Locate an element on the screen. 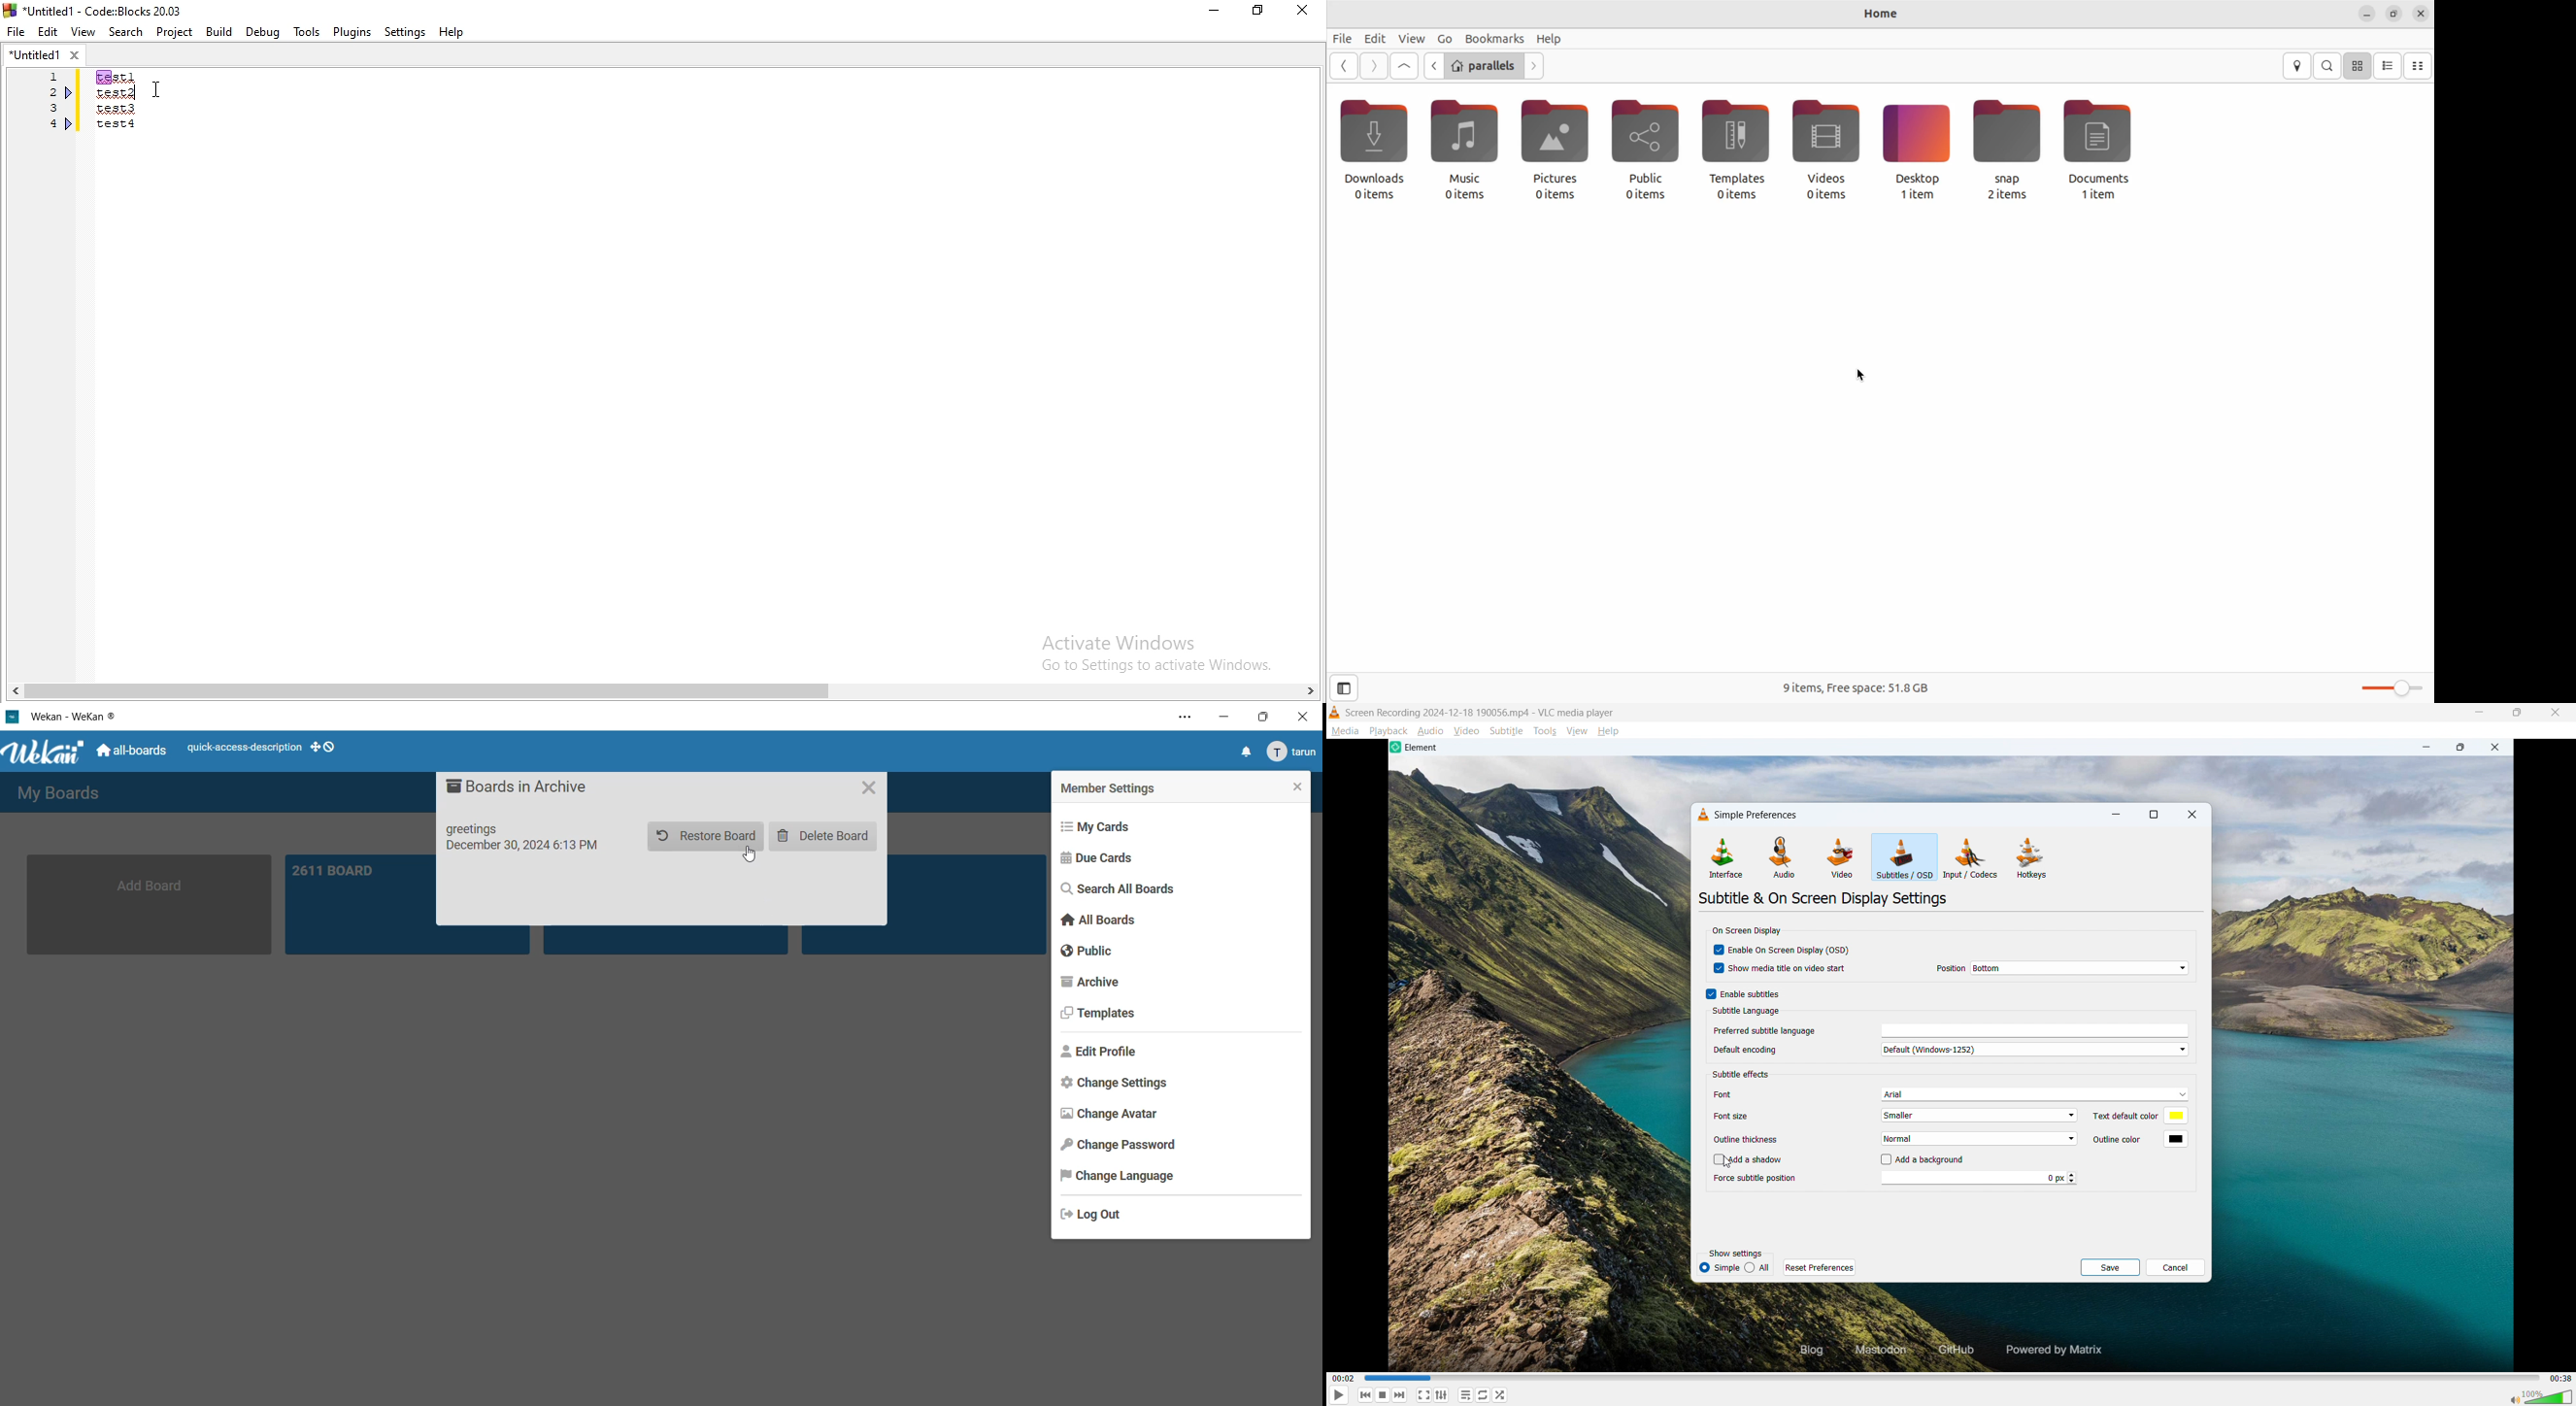 Image resolution: width=2576 pixels, height=1428 pixels. Cursor is located at coordinates (158, 86).